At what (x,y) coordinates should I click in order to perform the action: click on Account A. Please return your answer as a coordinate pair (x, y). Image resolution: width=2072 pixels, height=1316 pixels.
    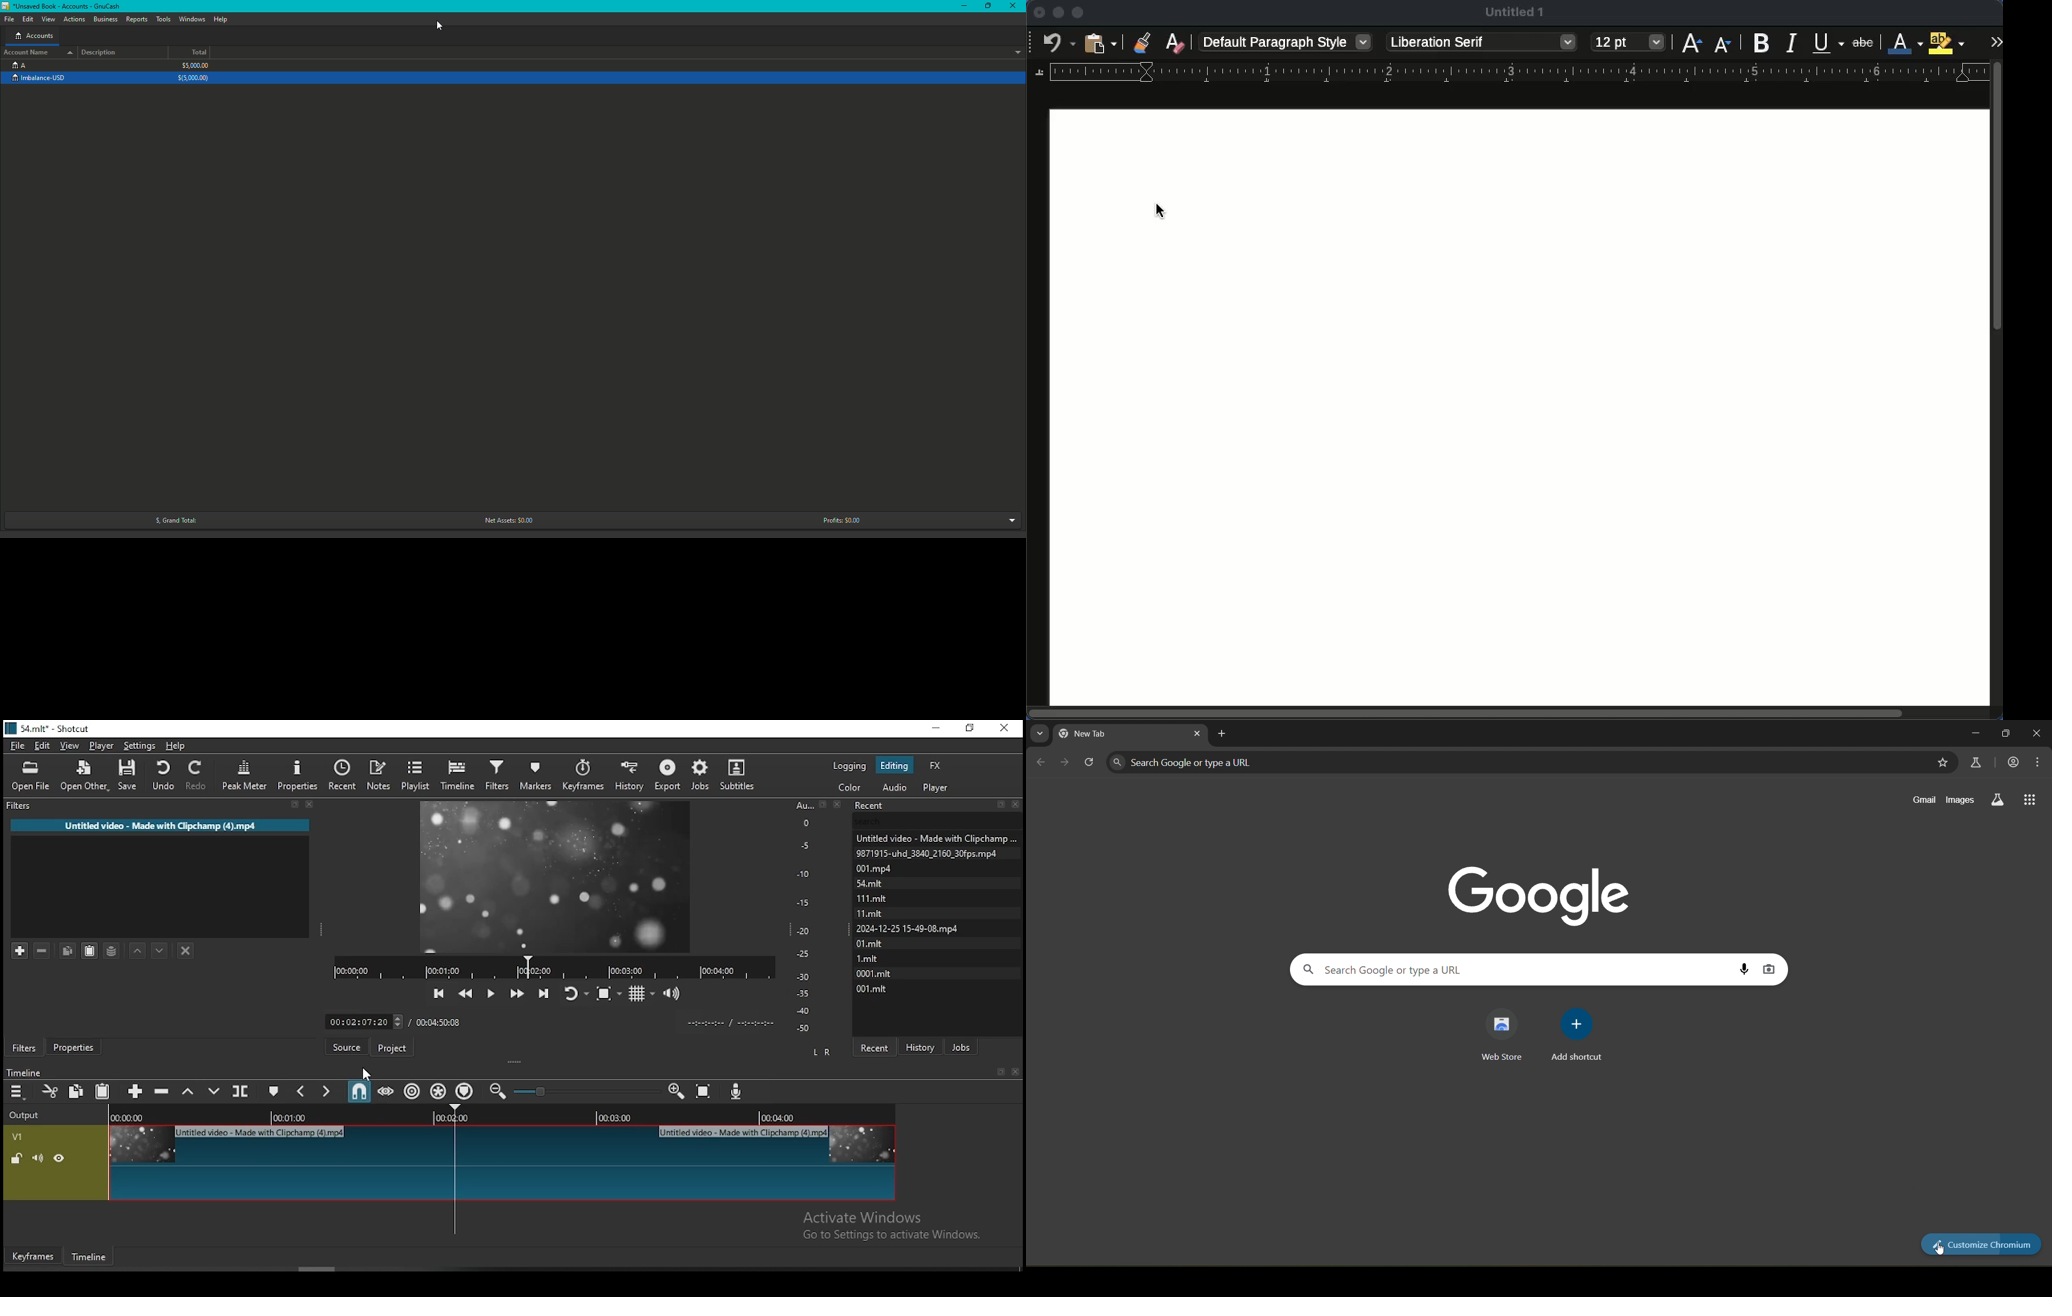
    Looking at the image, I should click on (19, 65).